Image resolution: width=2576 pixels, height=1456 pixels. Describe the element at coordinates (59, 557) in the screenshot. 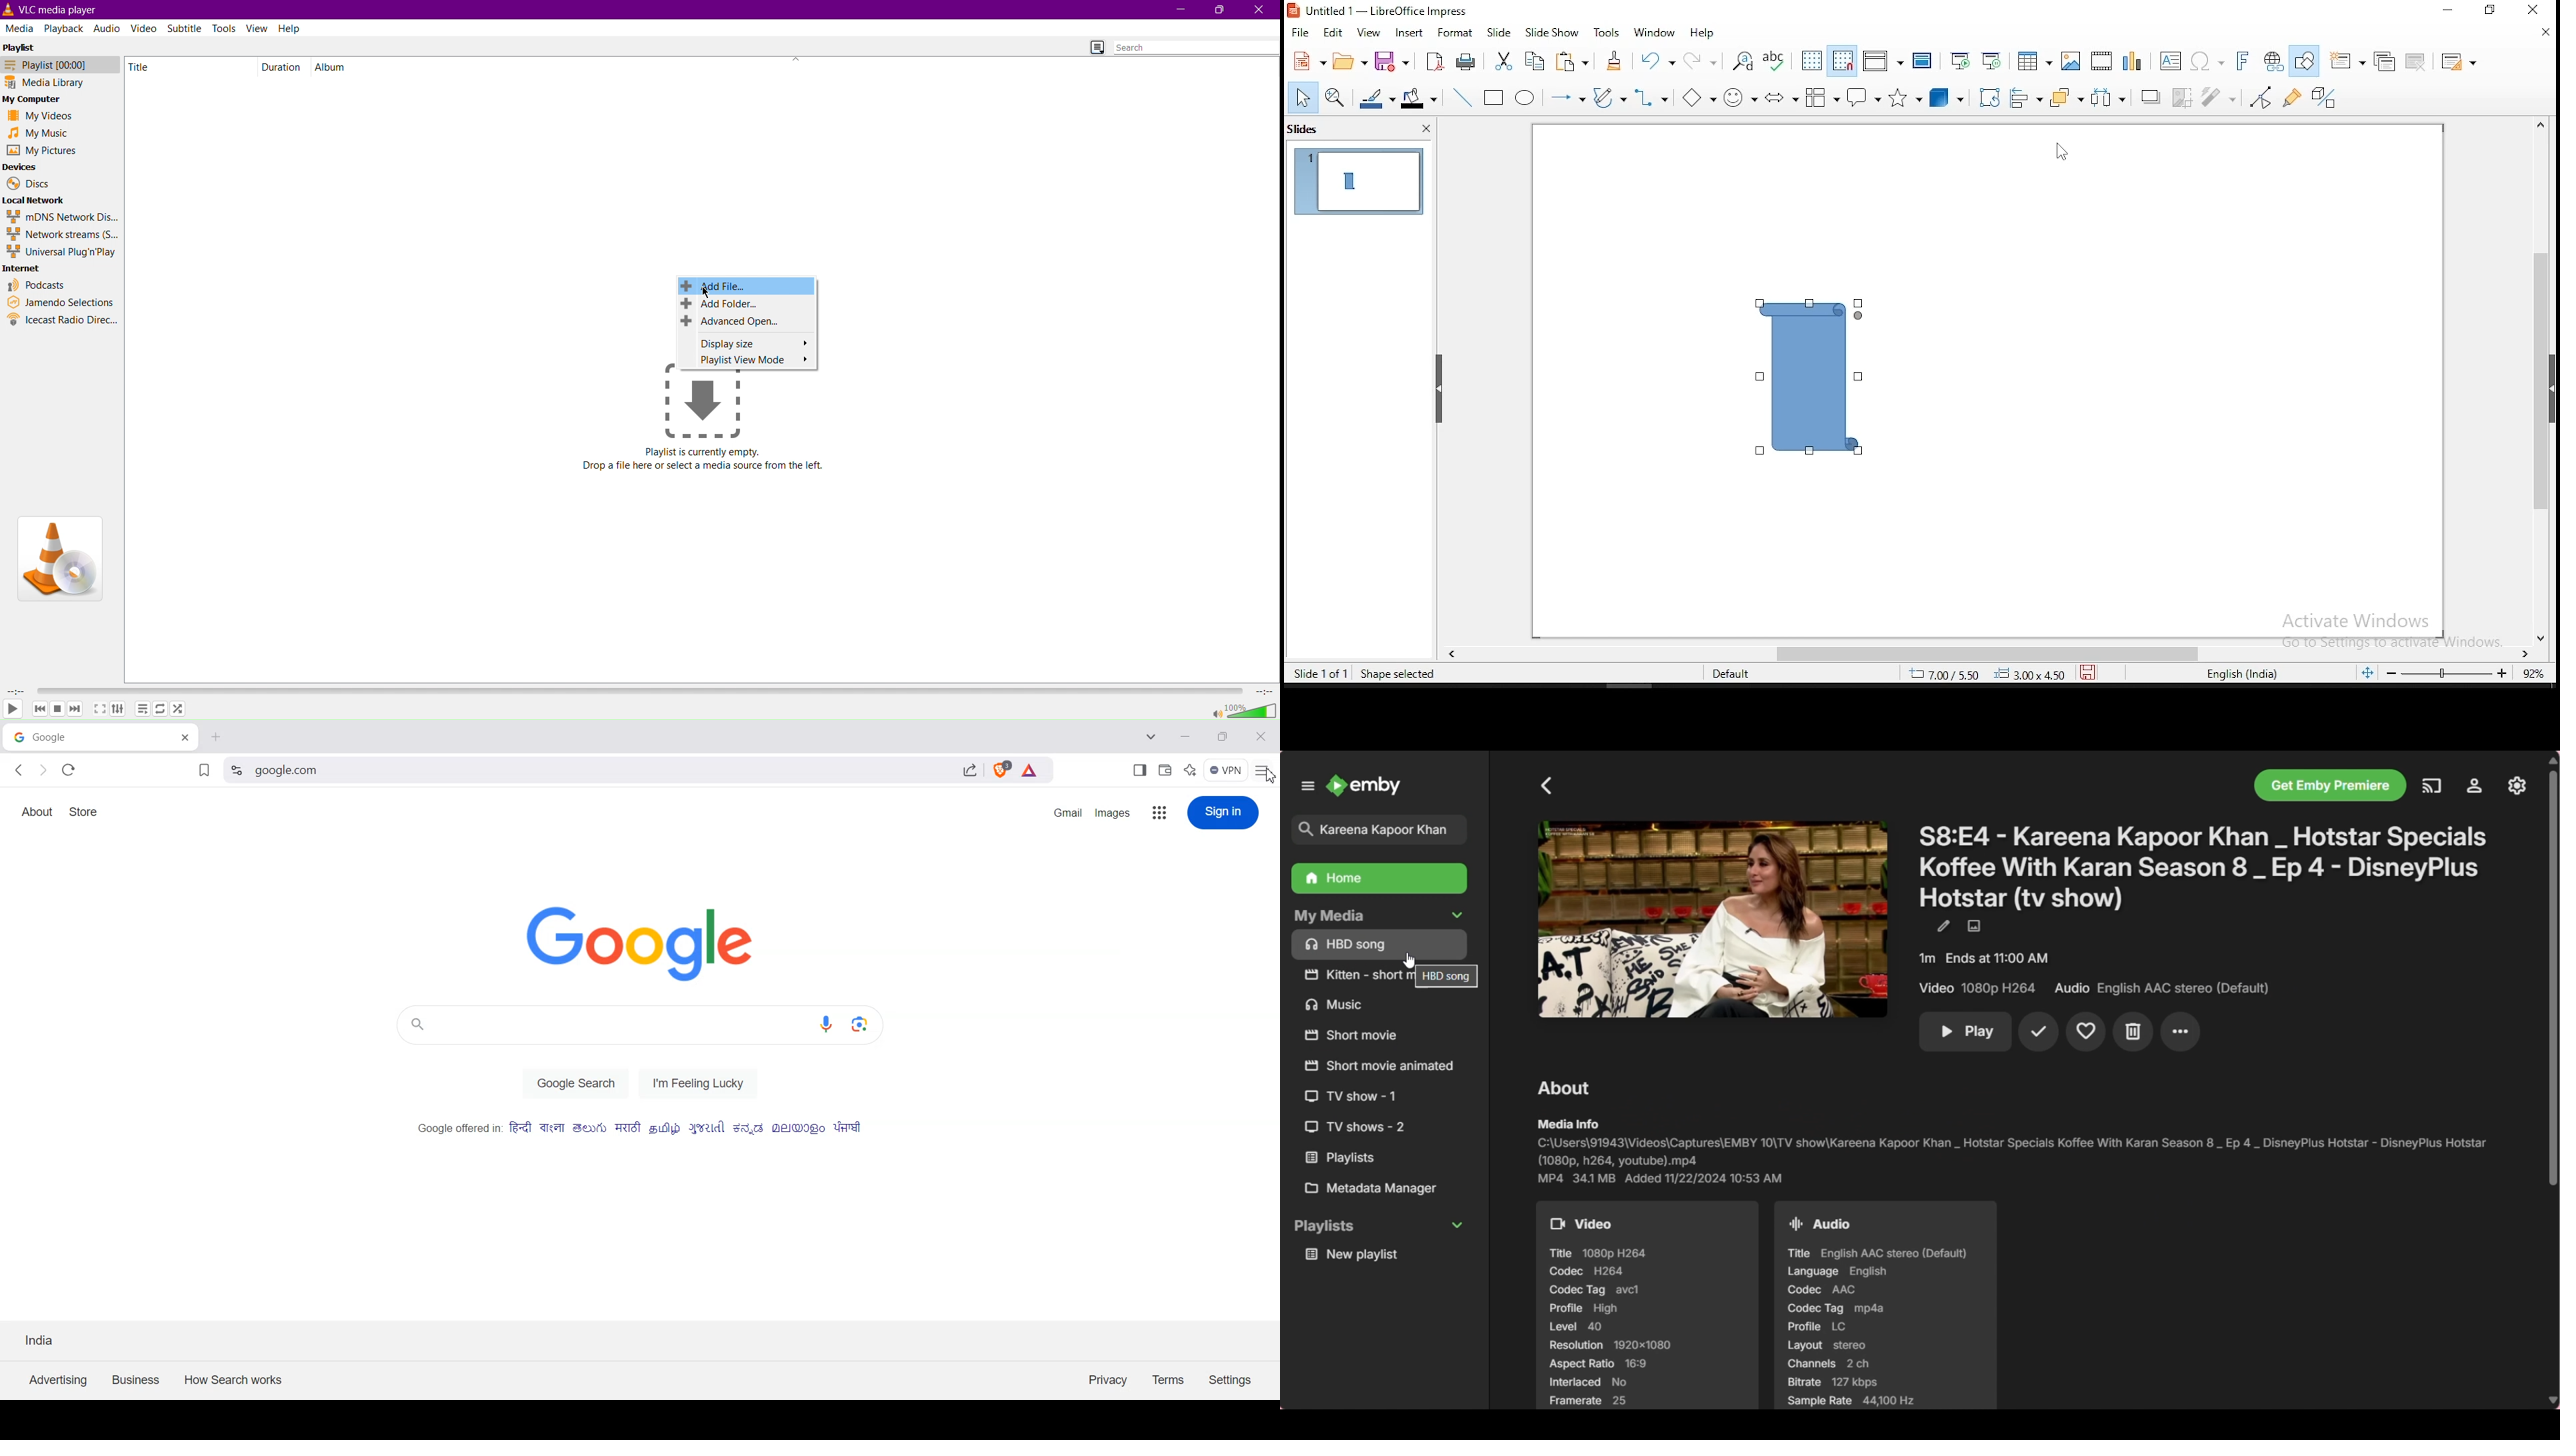

I see `VLC Logo` at that location.